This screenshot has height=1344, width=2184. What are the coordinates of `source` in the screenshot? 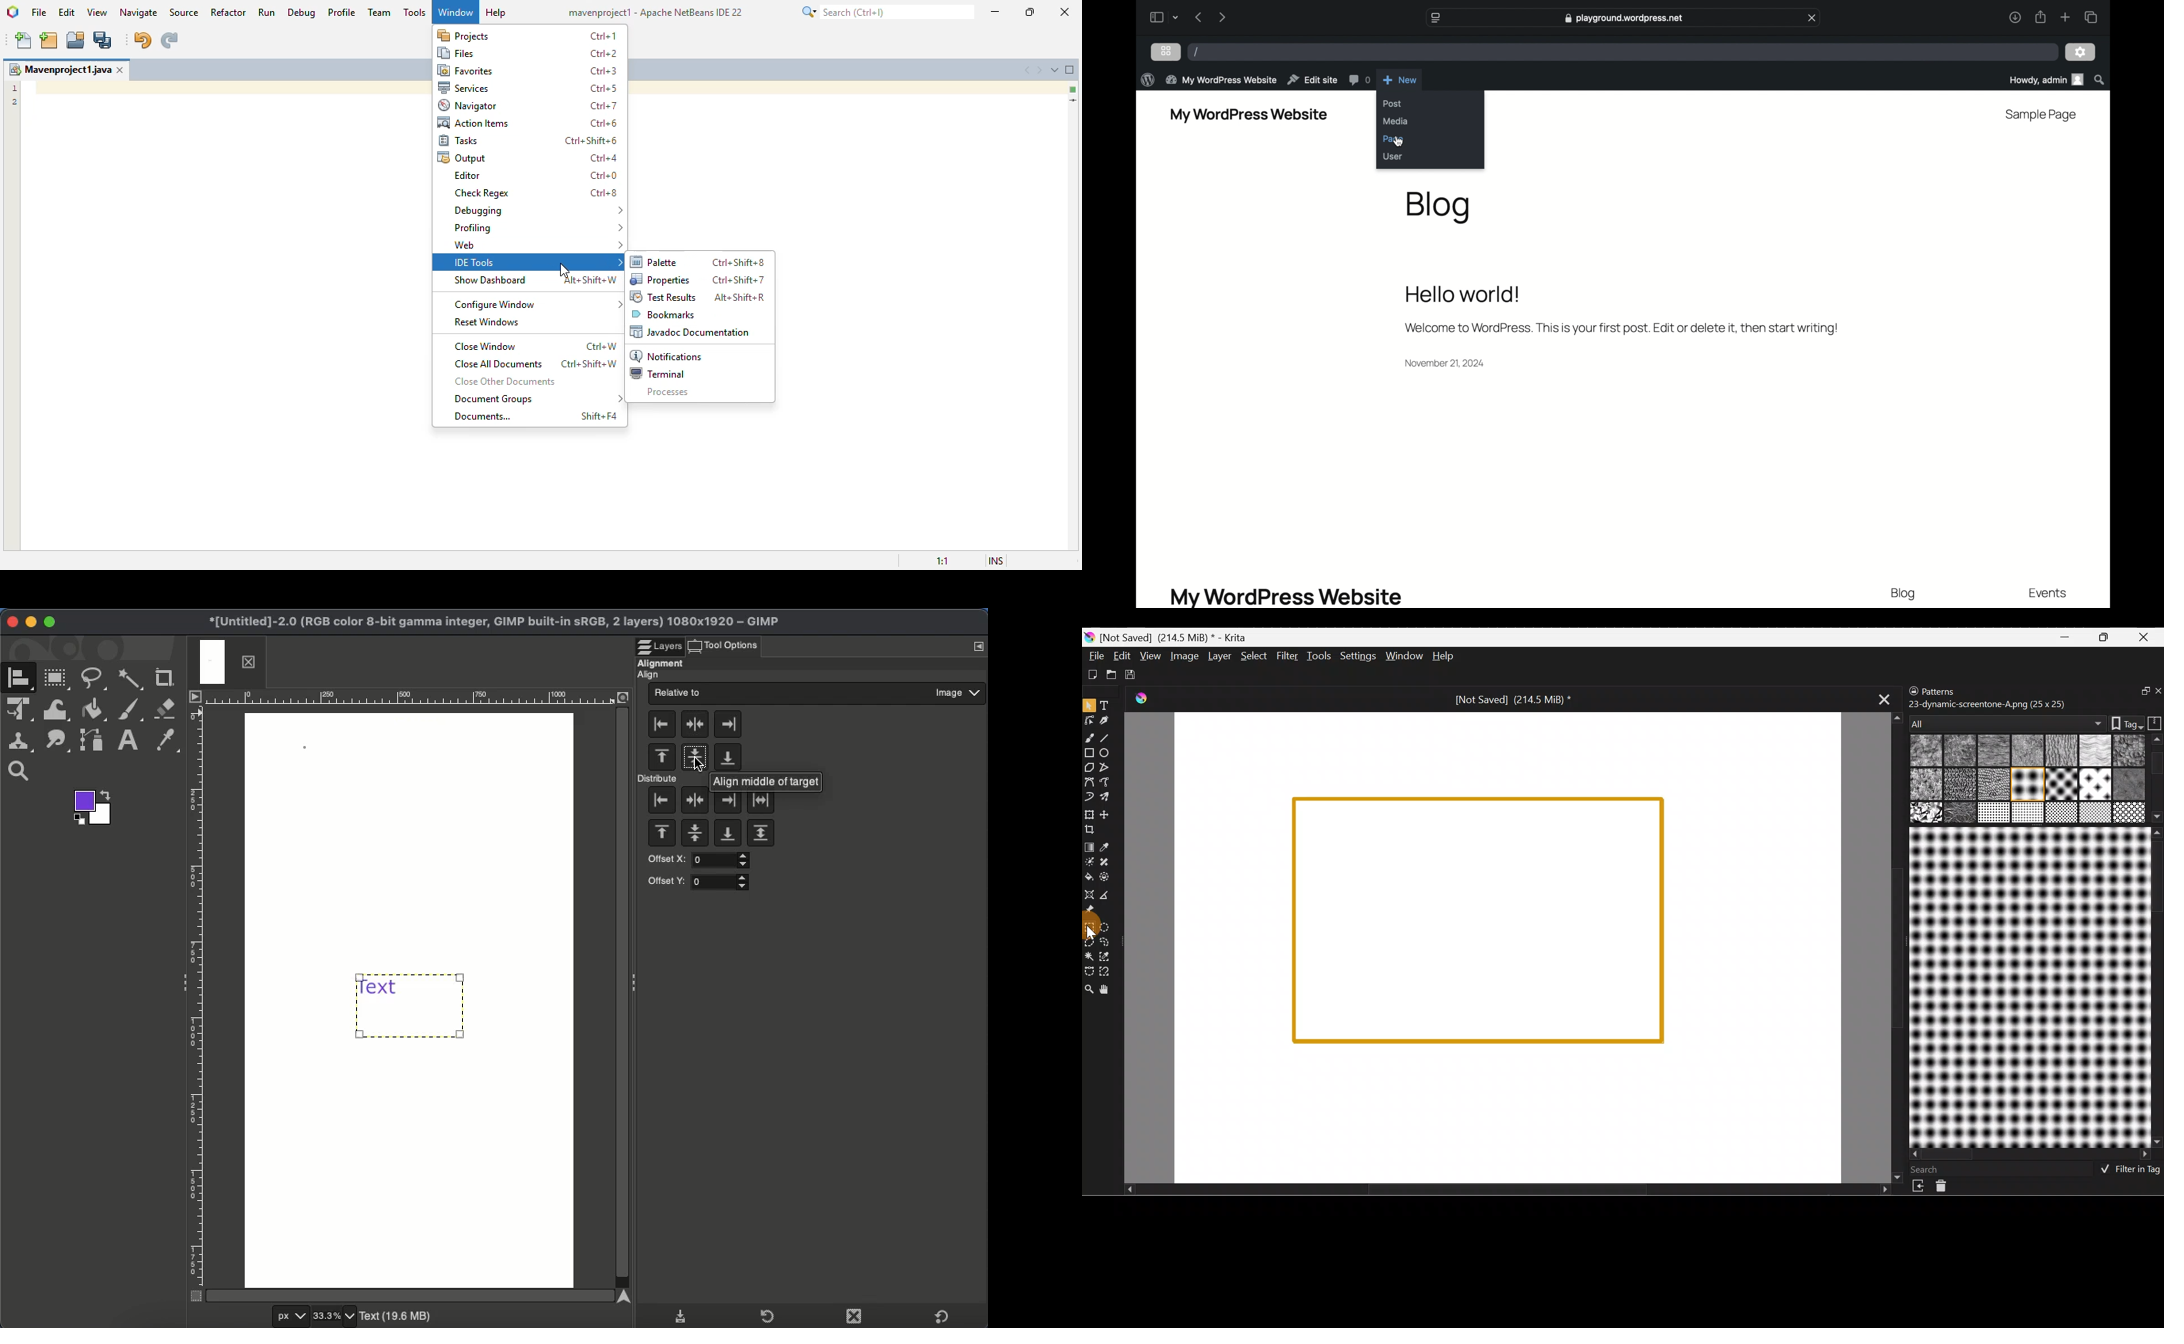 It's located at (184, 12).